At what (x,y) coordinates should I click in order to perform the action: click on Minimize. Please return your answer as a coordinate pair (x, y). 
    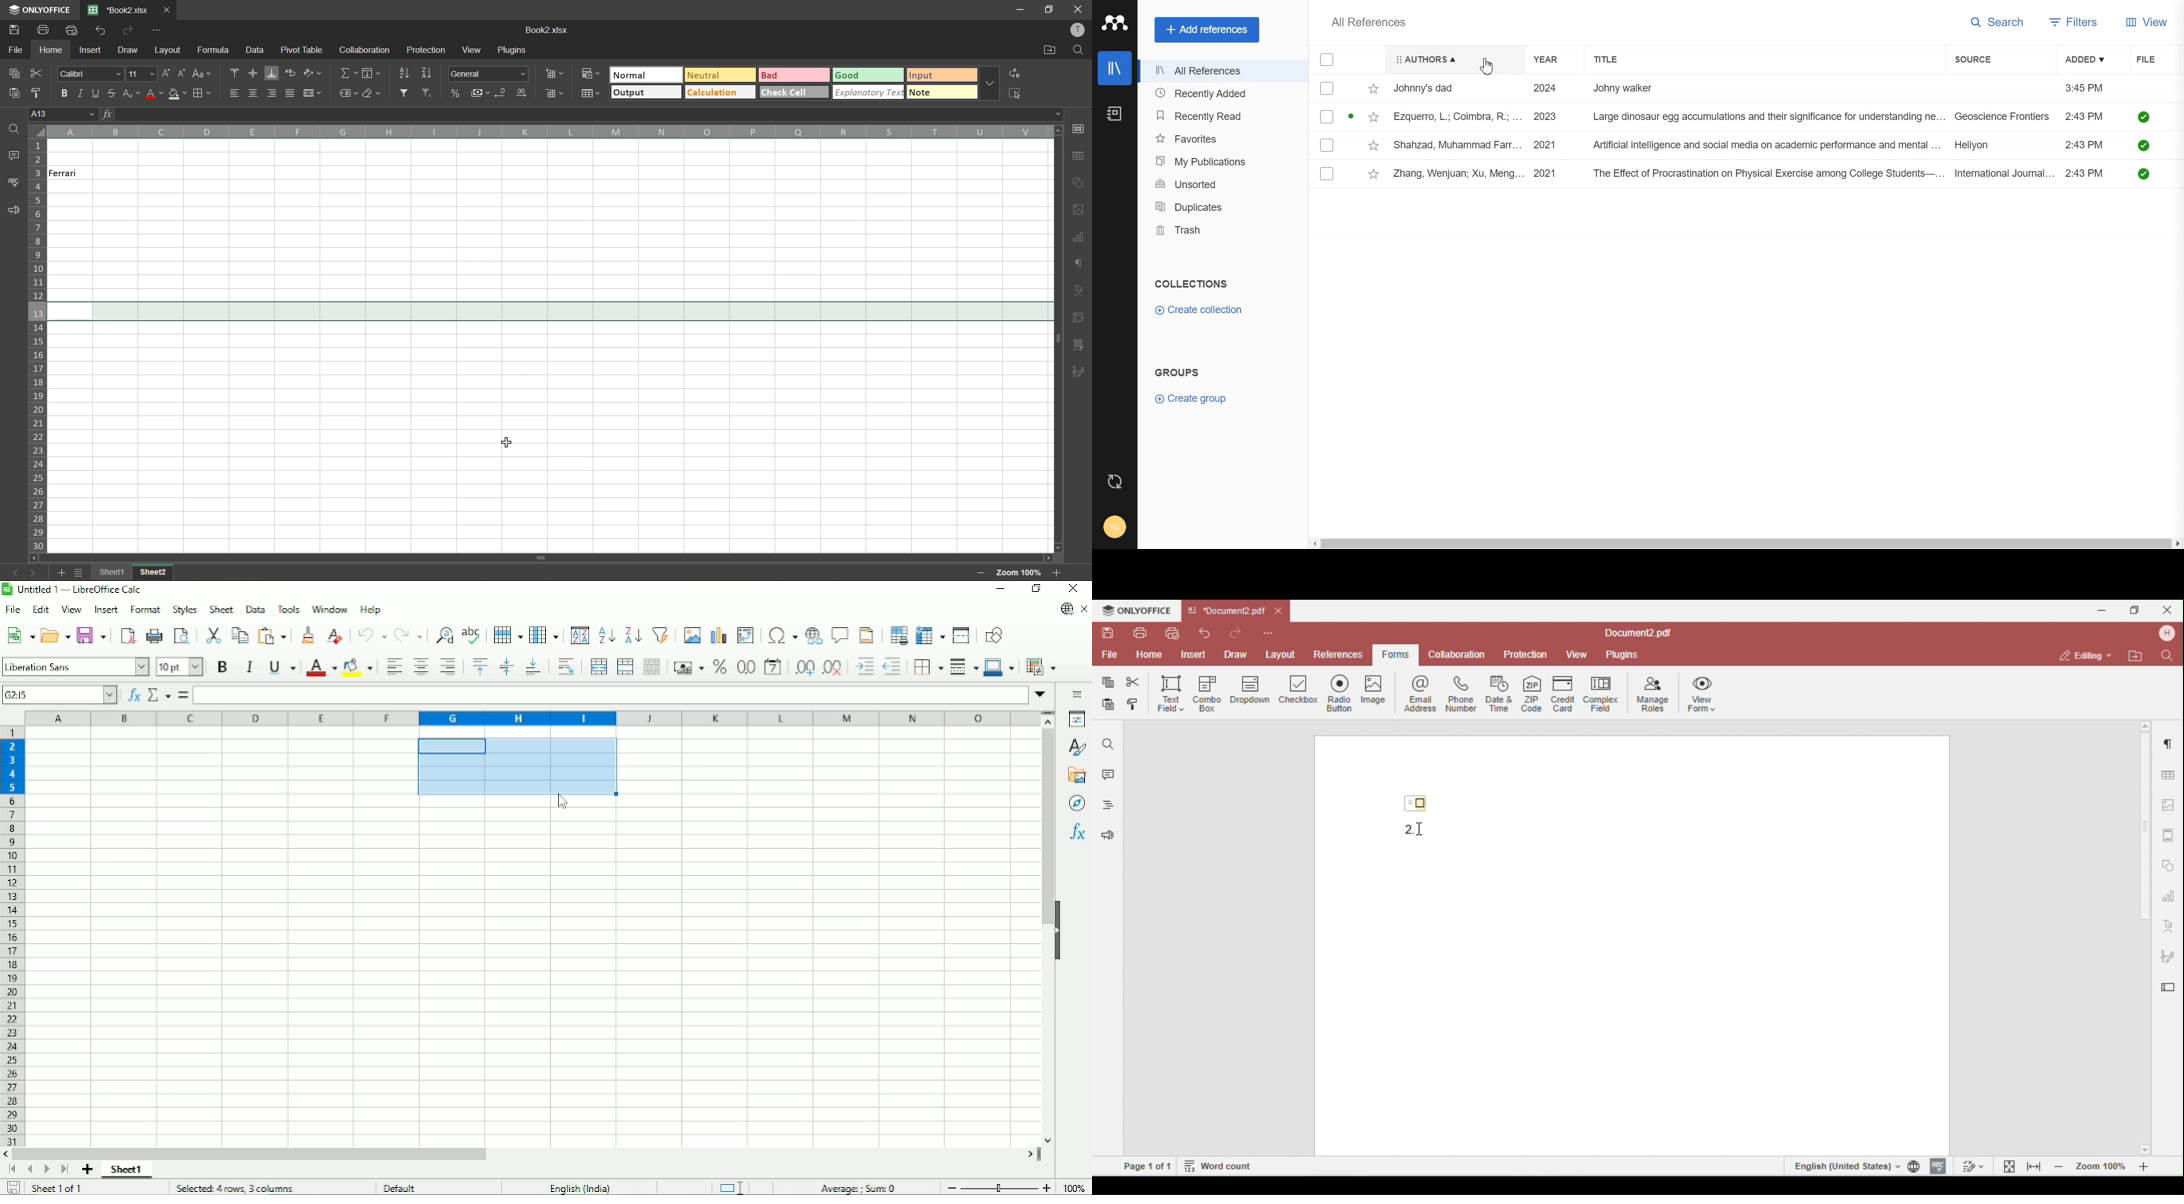
    Looking at the image, I should click on (1001, 590).